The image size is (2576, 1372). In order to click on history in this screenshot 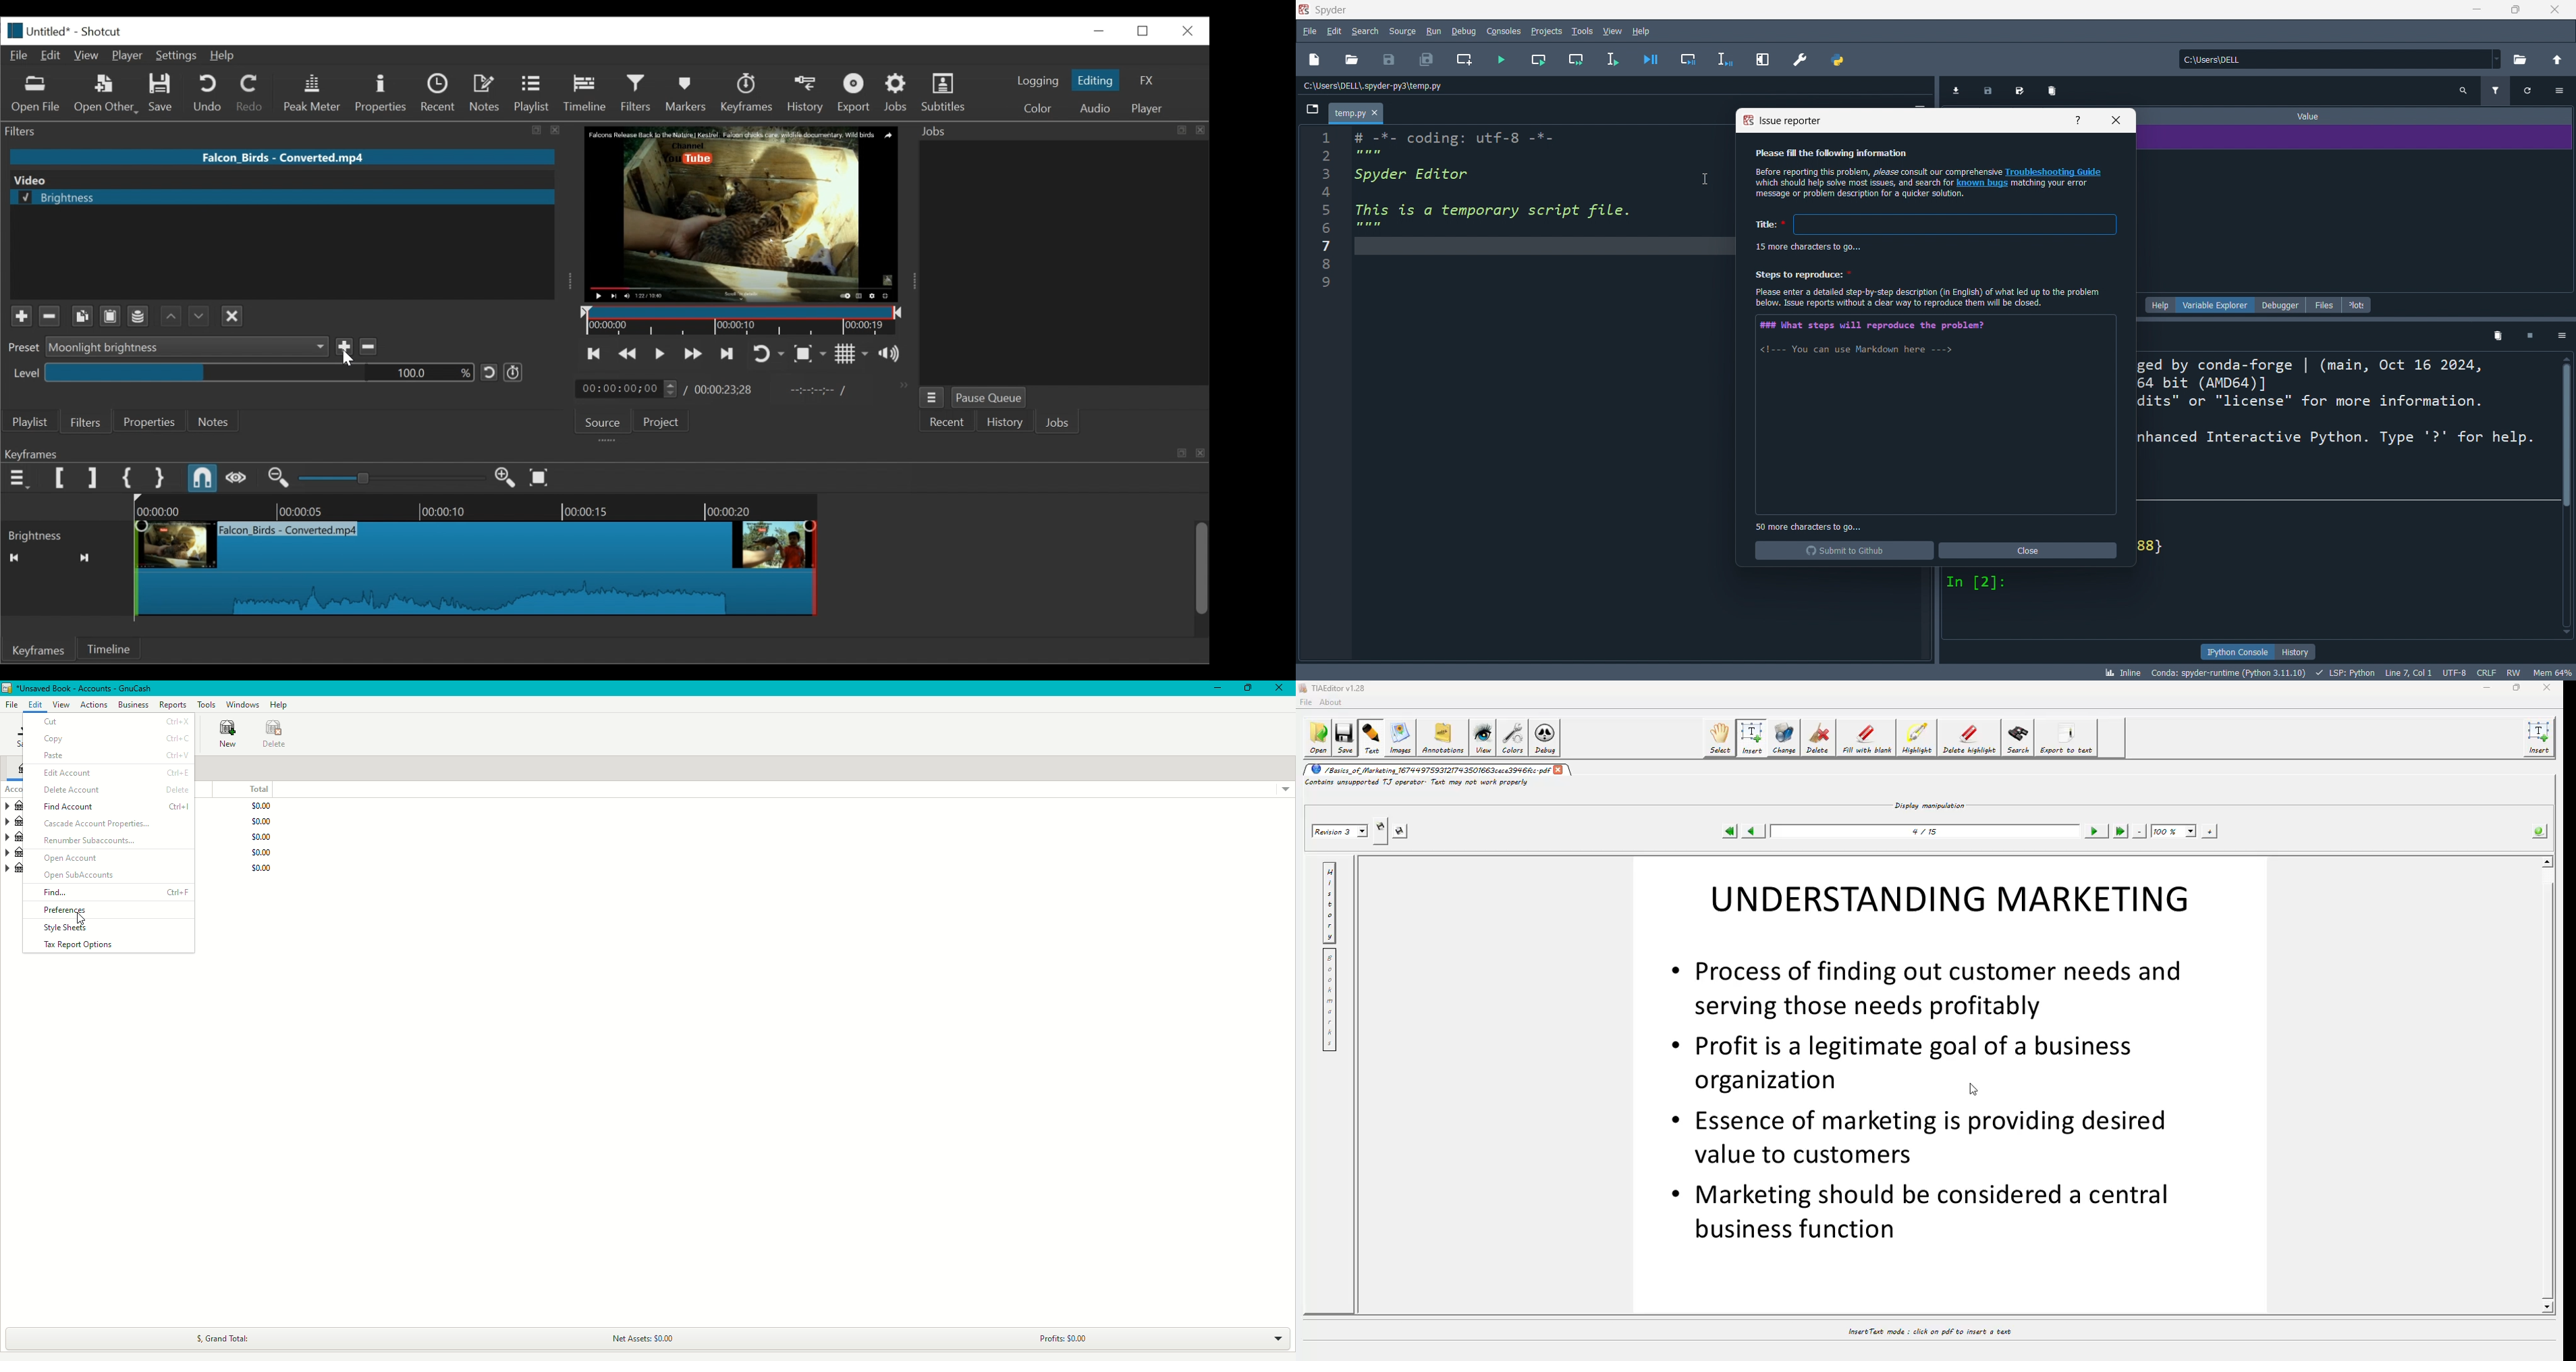, I will do `click(1329, 901)`.